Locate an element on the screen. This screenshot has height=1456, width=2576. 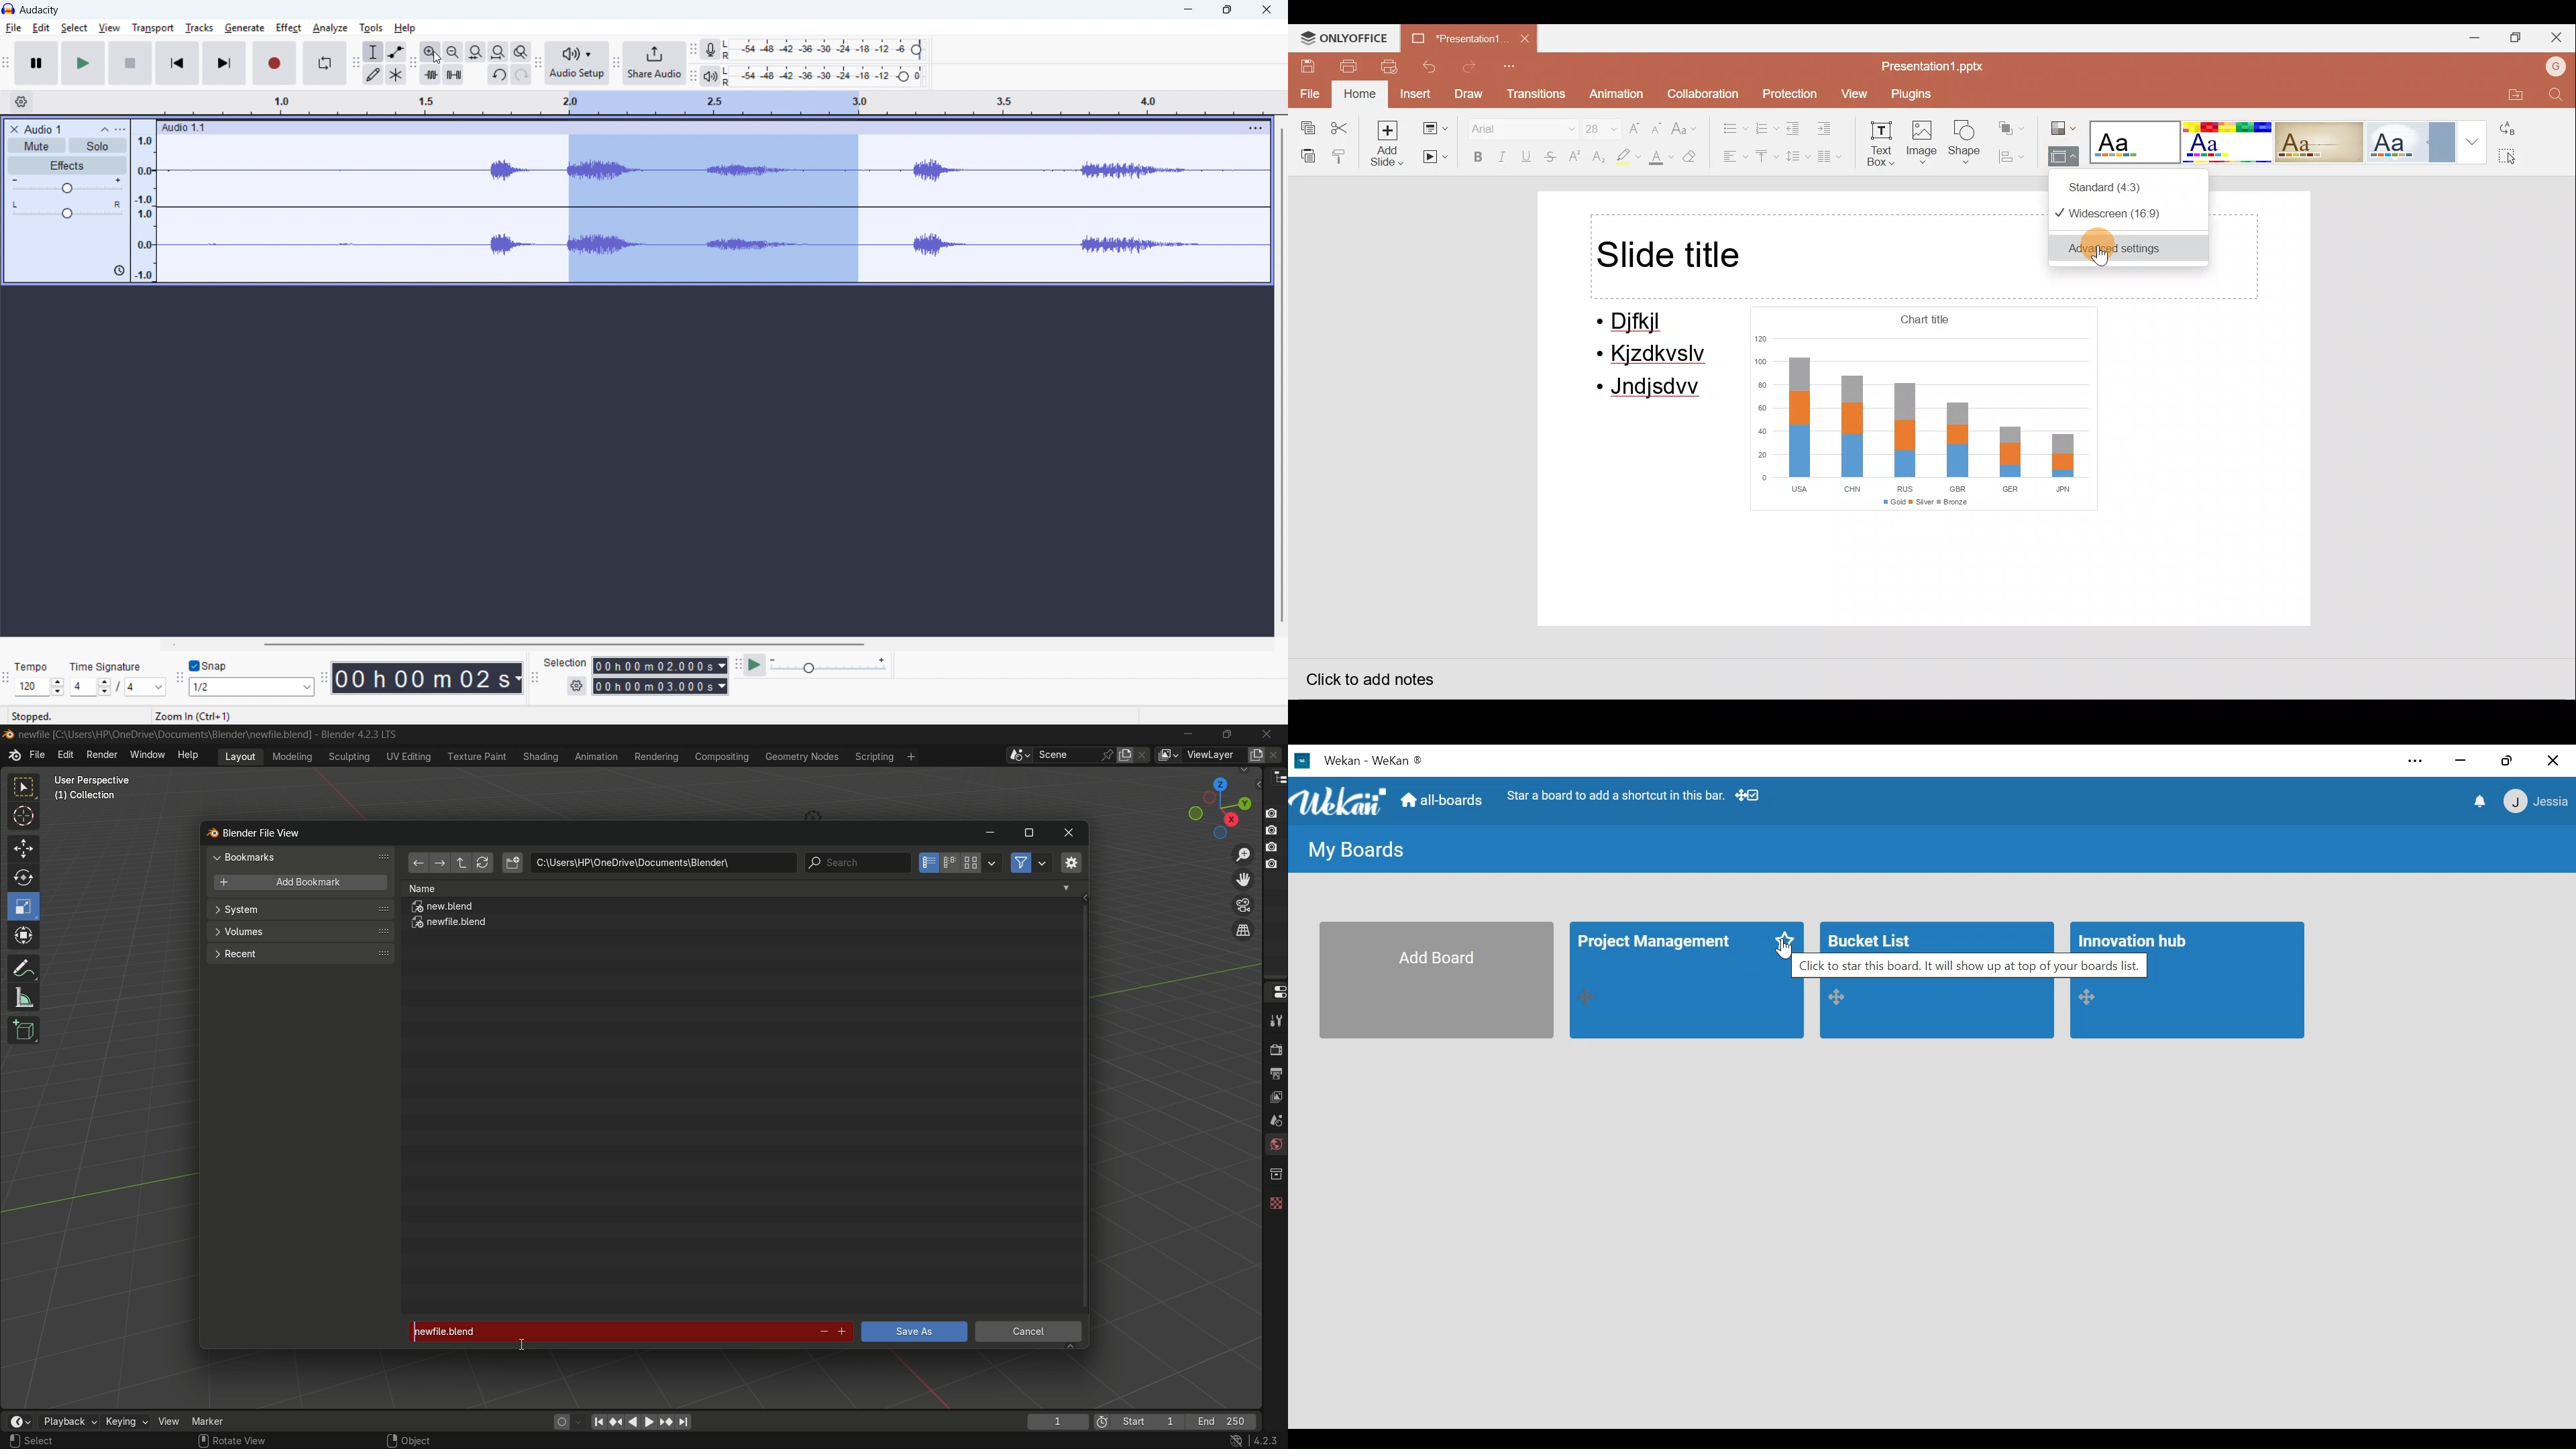
move is located at coordinates (22, 847).